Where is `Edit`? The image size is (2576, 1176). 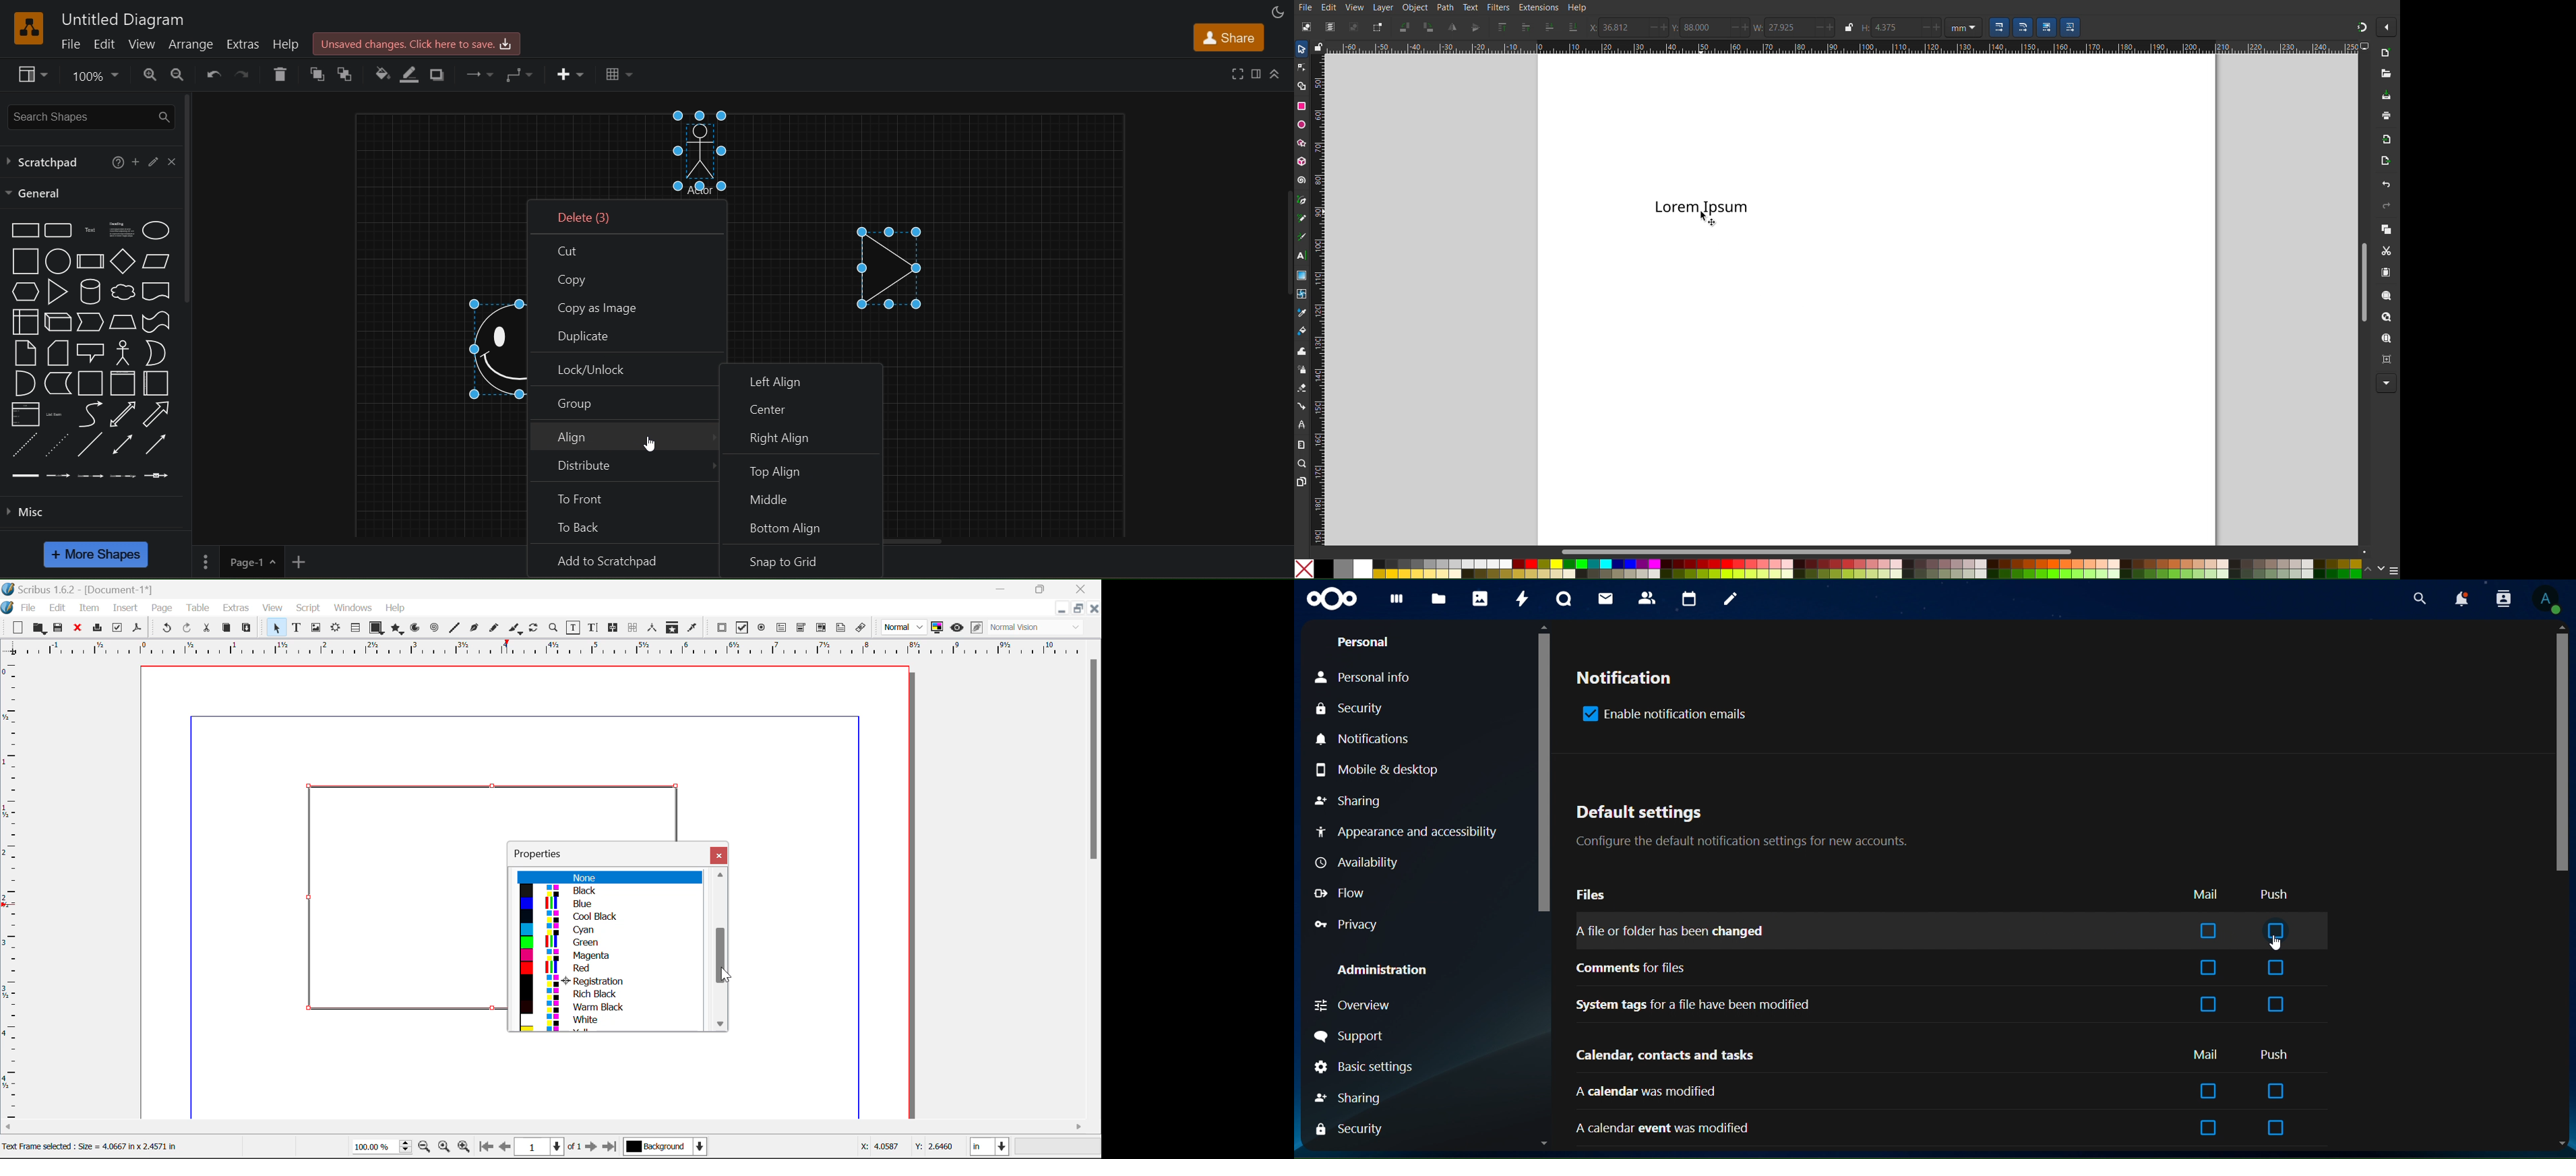 Edit is located at coordinates (57, 607).